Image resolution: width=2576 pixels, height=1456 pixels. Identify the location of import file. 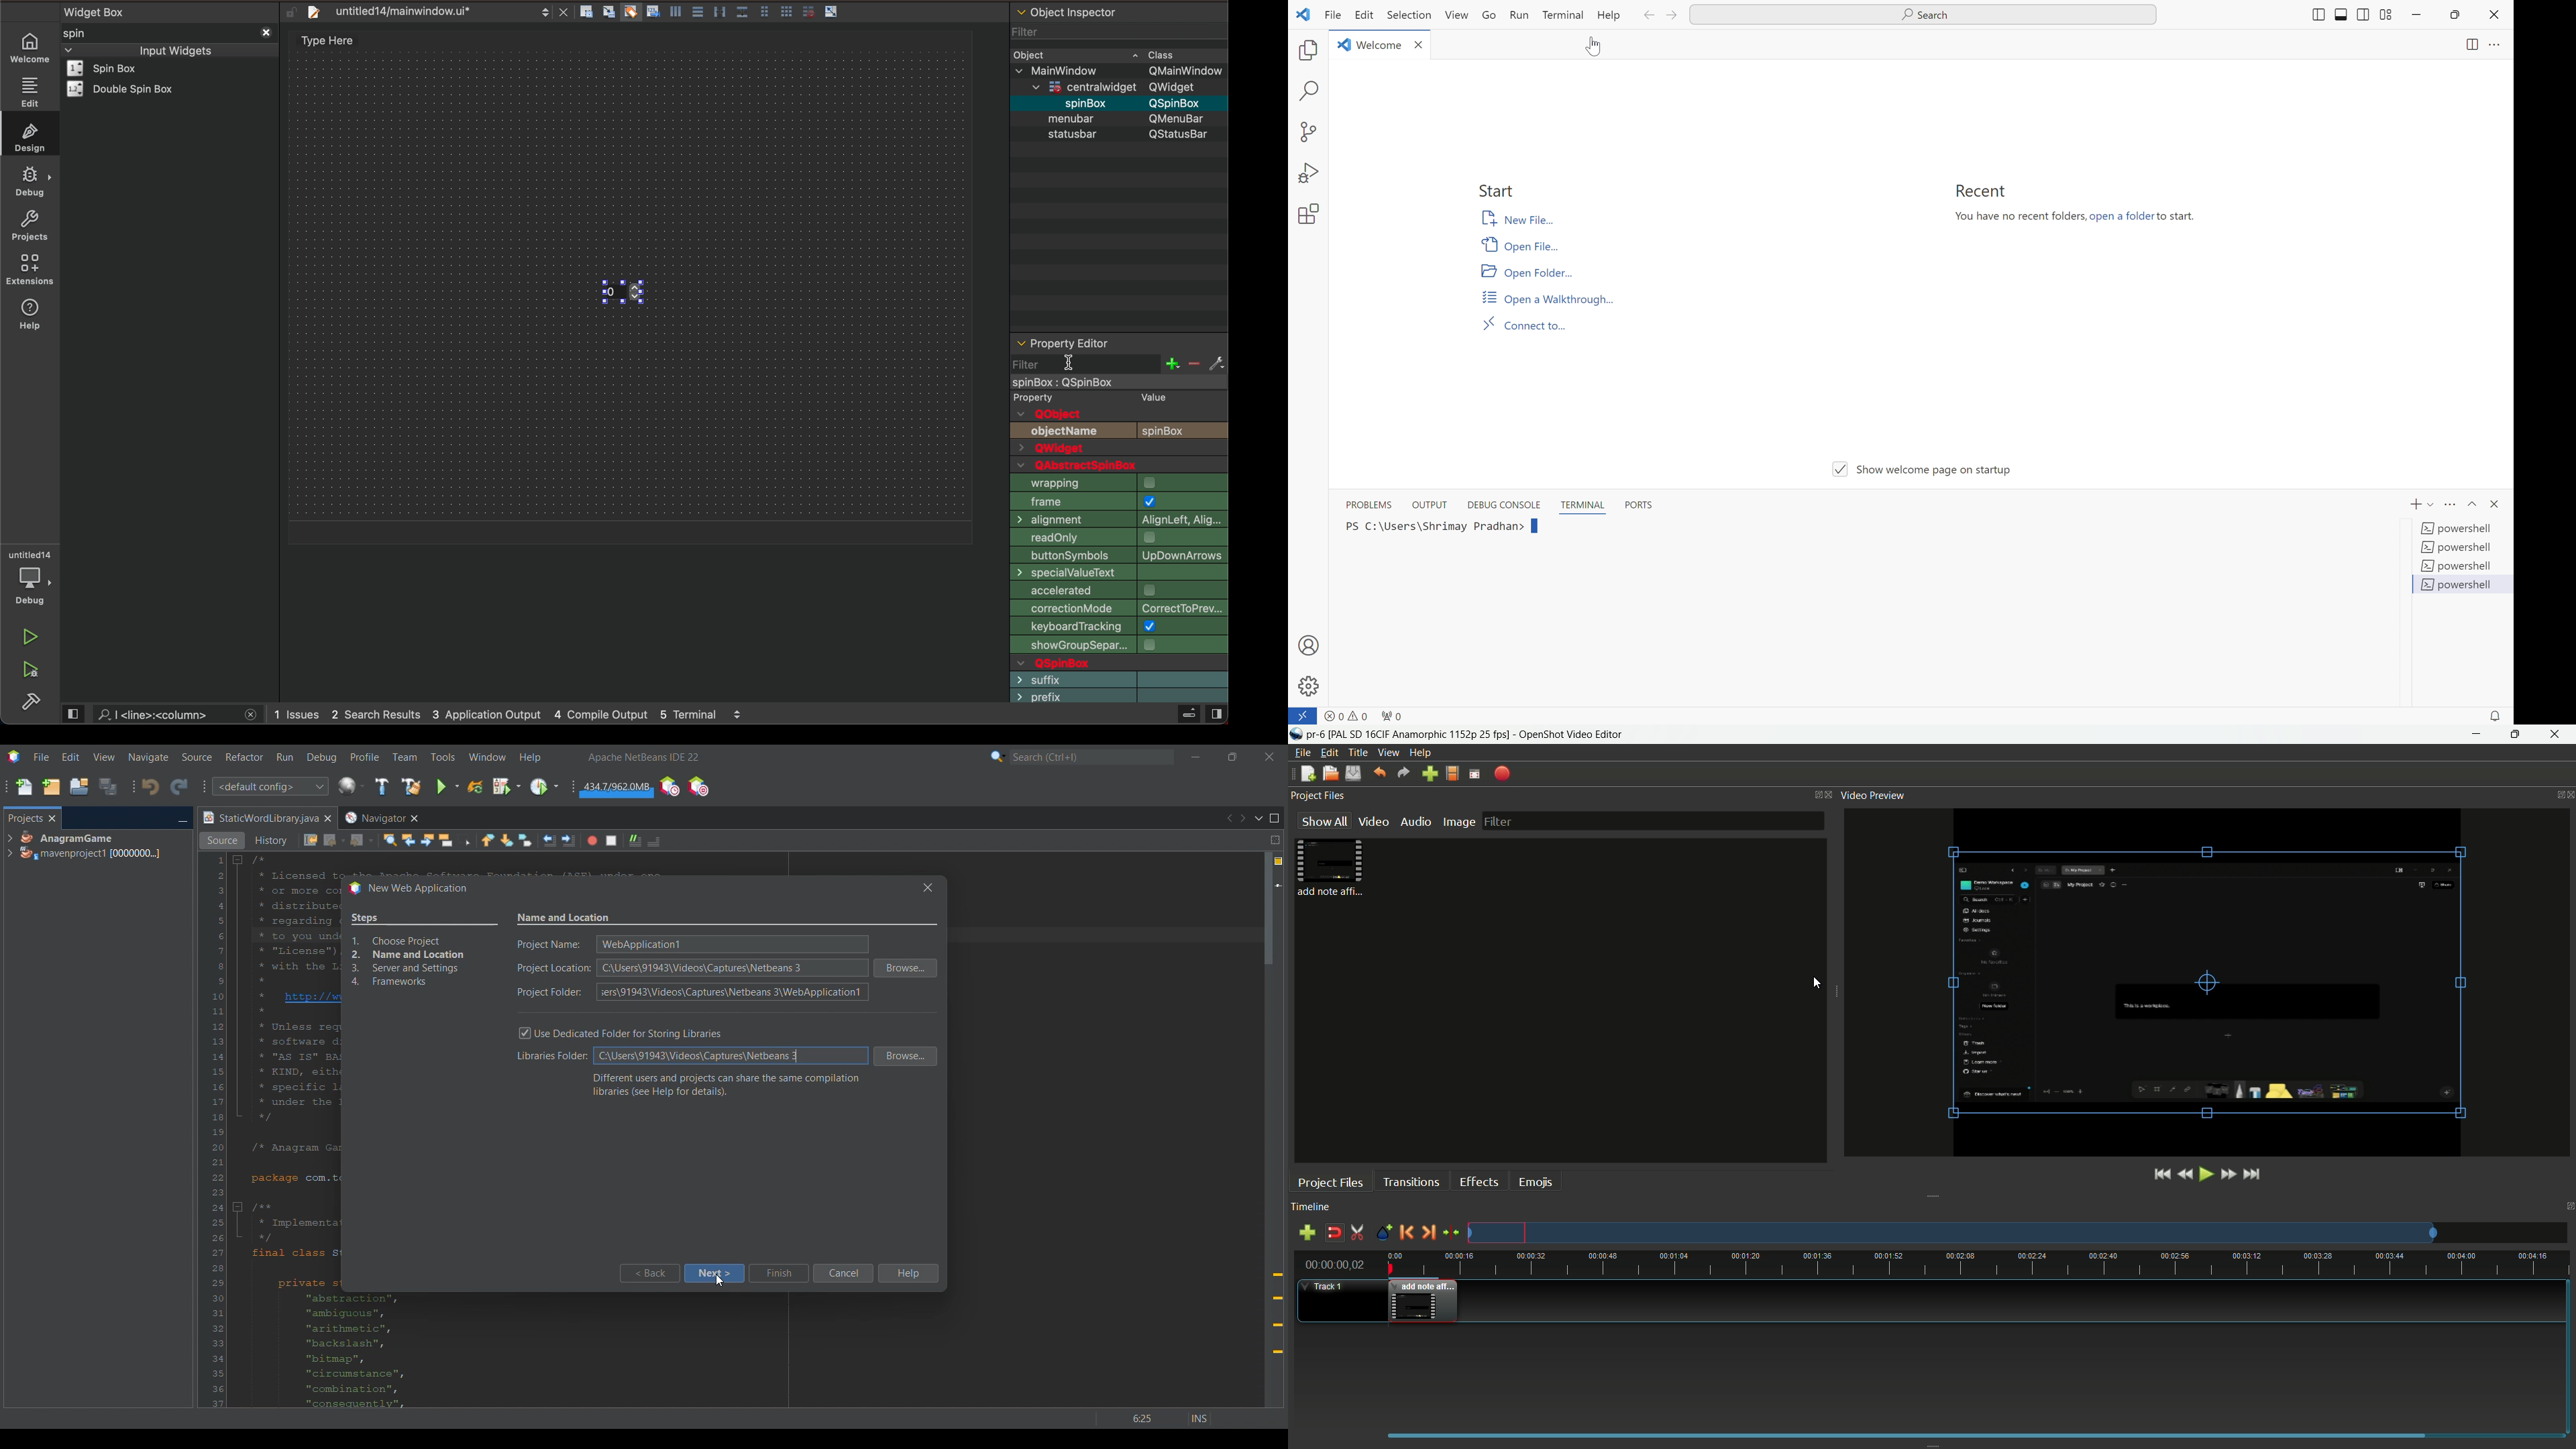
(1430, 774).